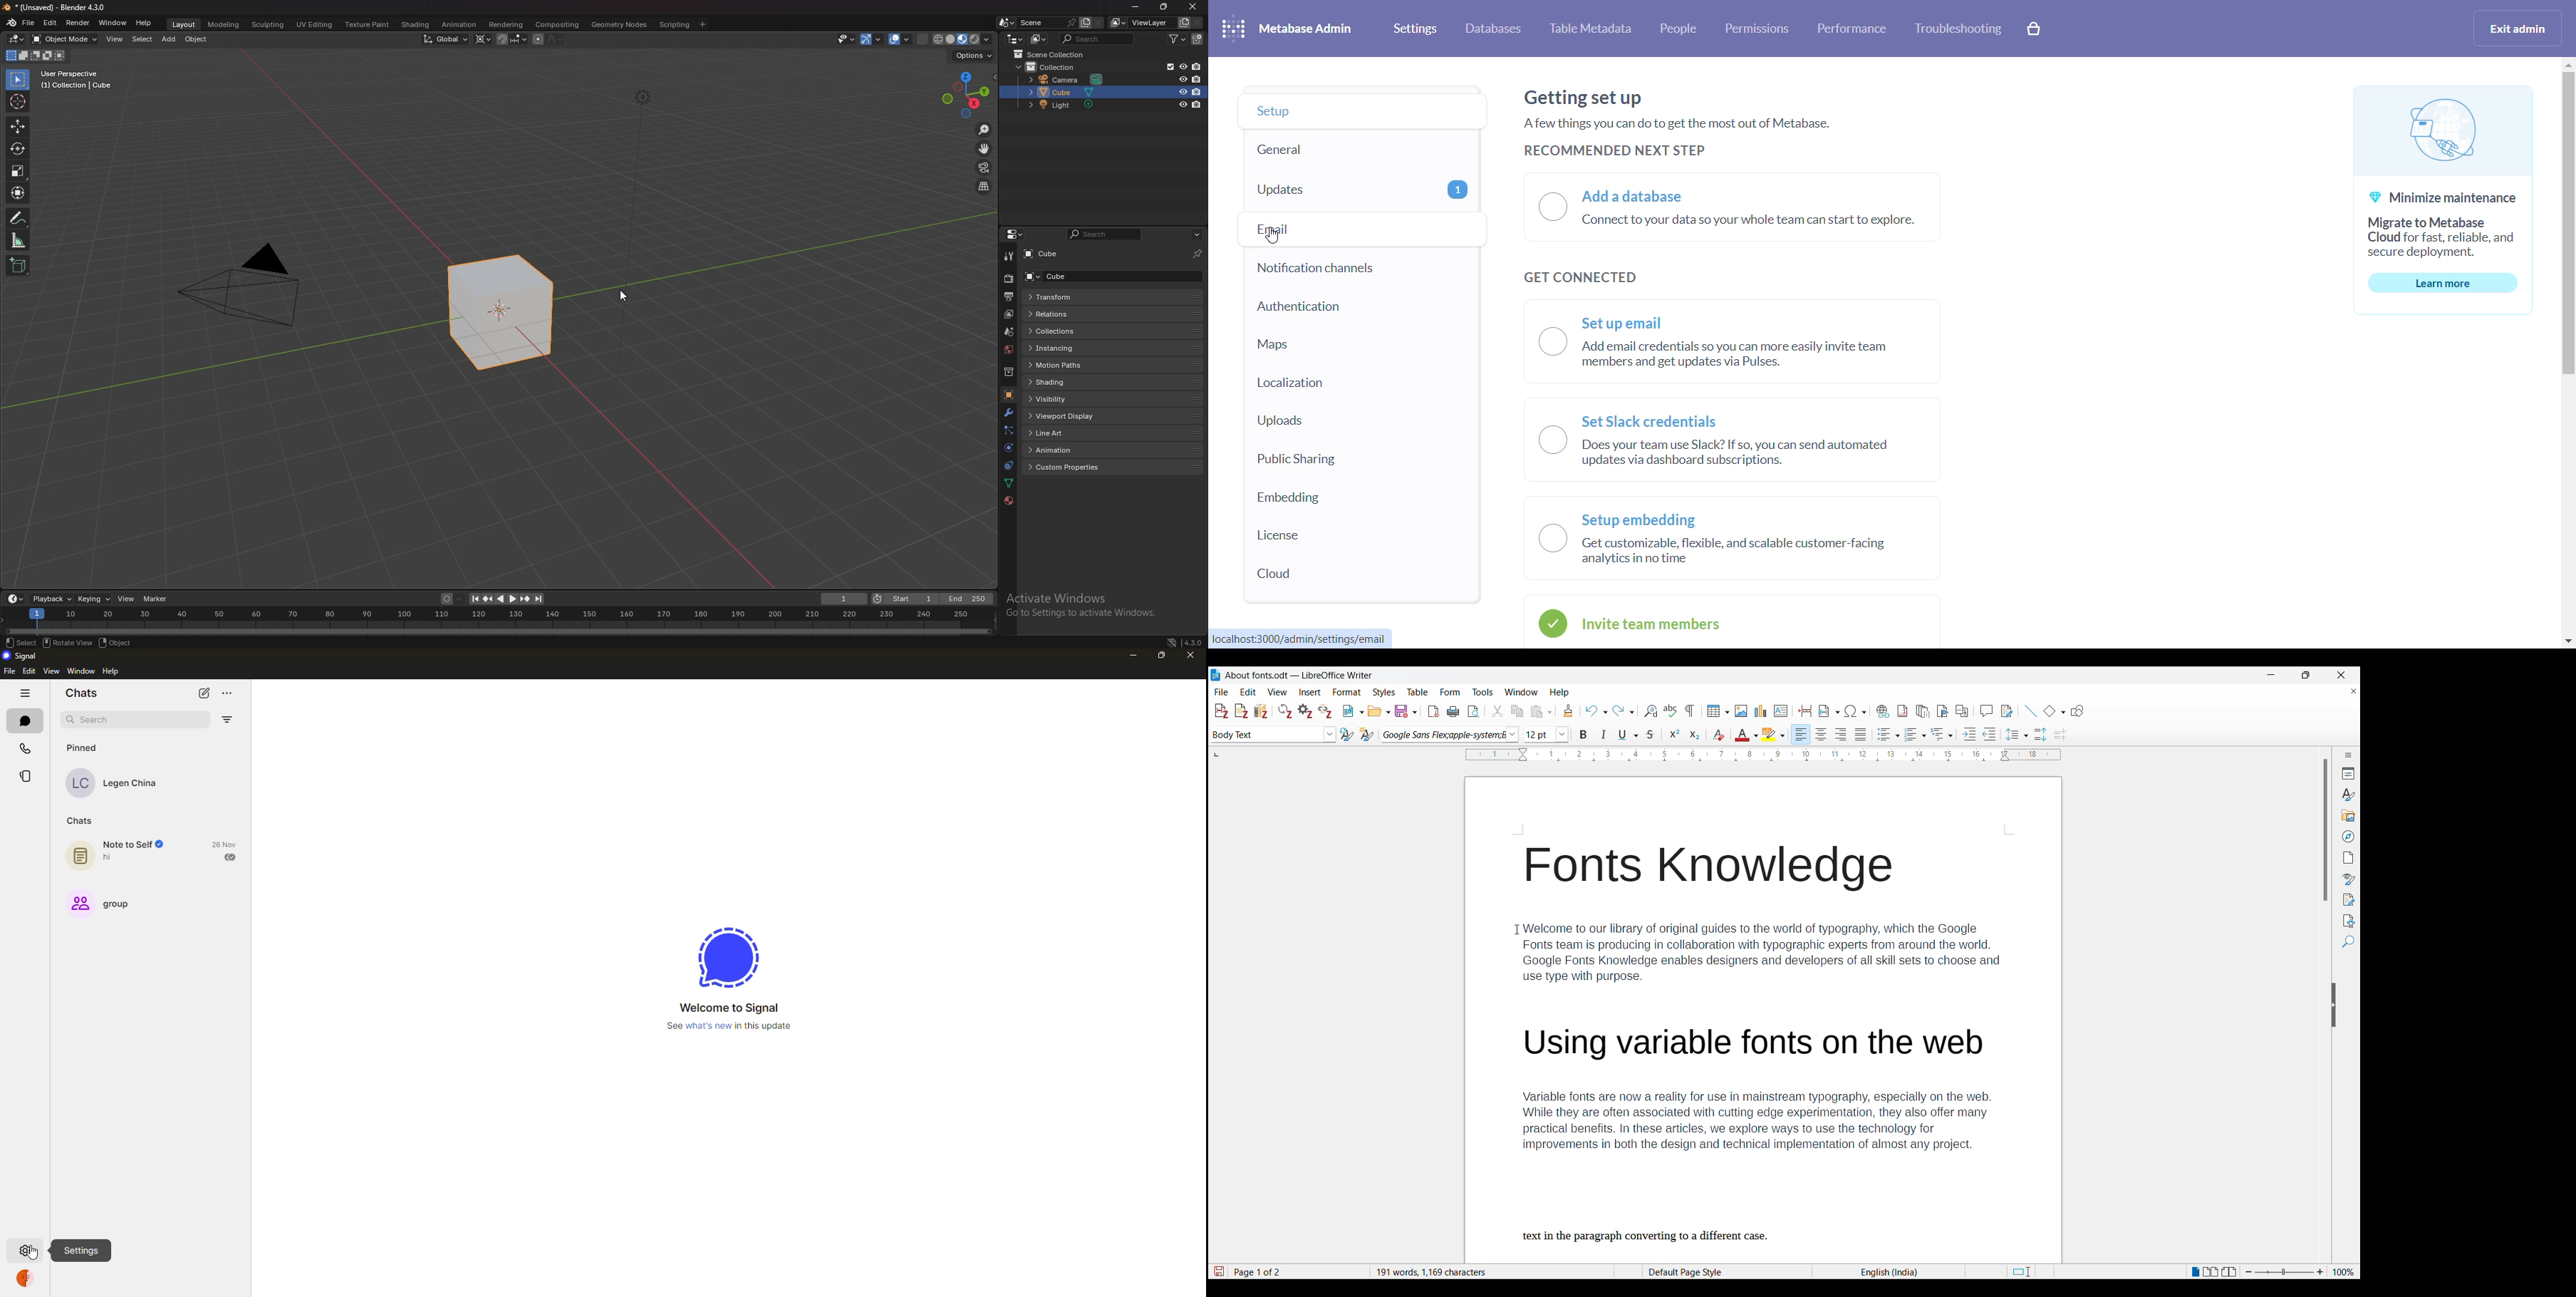 This screenshot has width=2576, height=1316. What do you see at coordinates (36, 1255) in the screenshot?
I see `cursor` at bounding box center [36, 1255].